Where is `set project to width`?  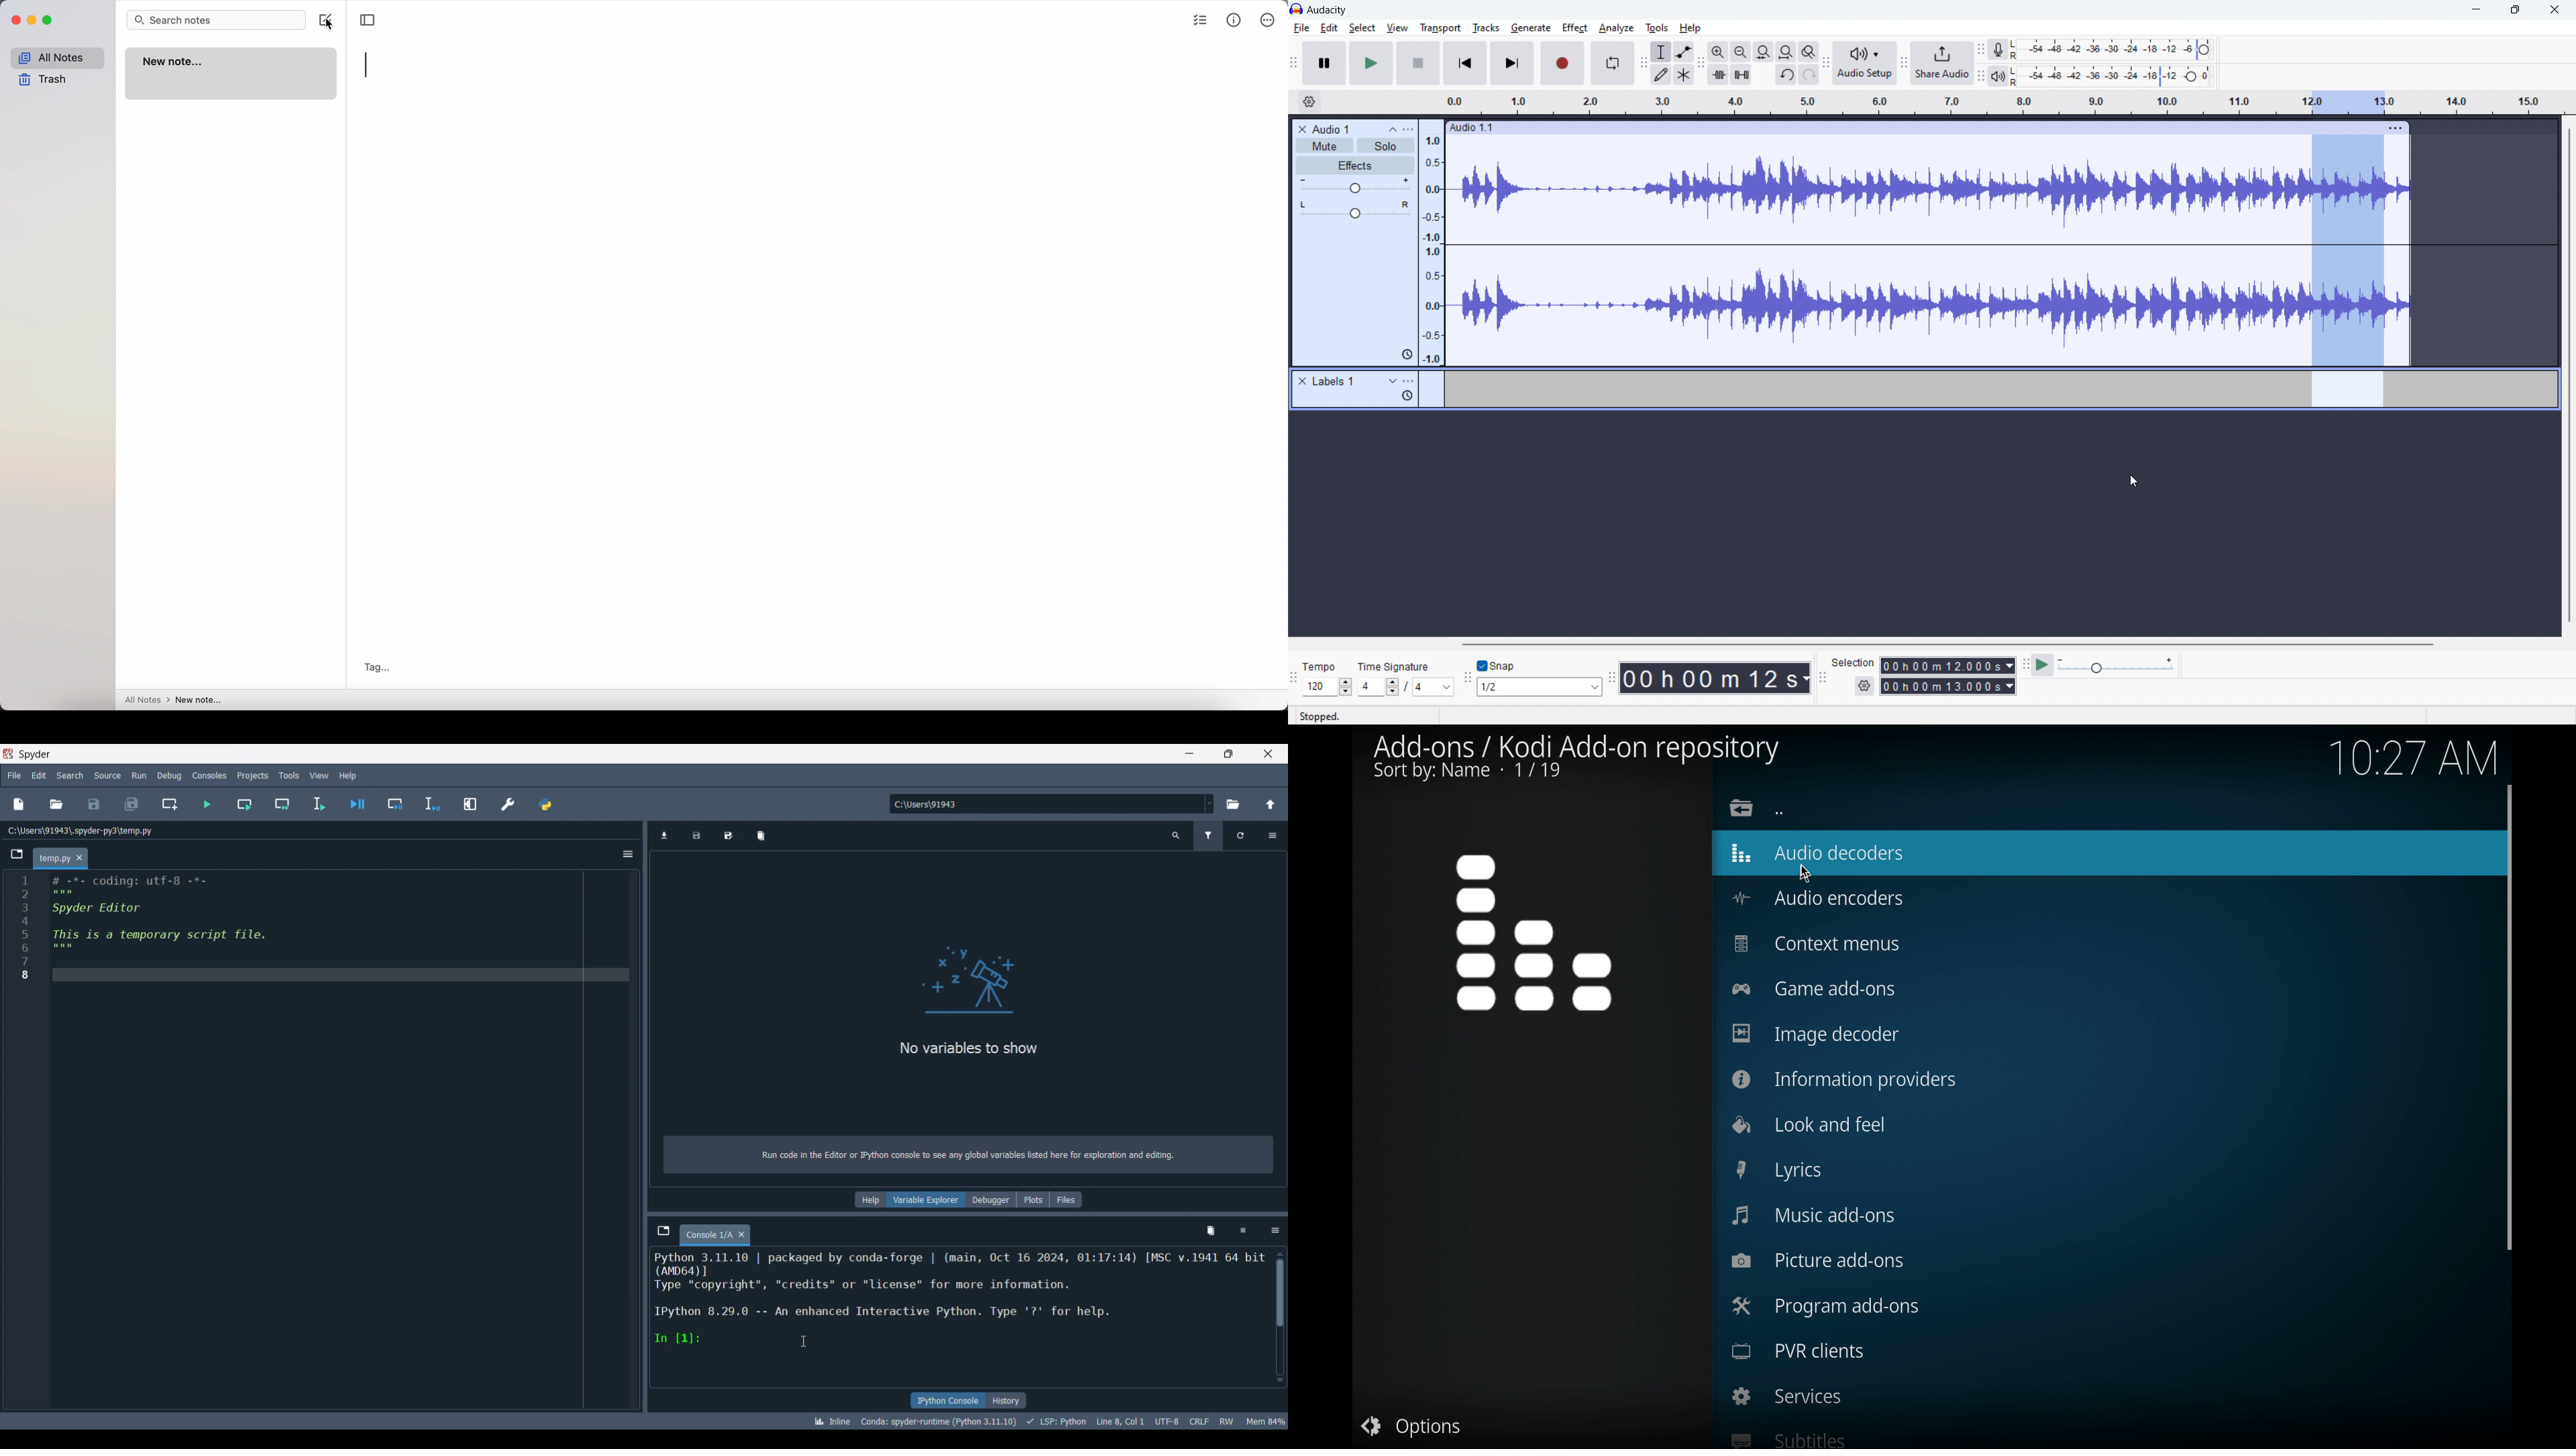
set project to width is located at coordinates (1786, 52).